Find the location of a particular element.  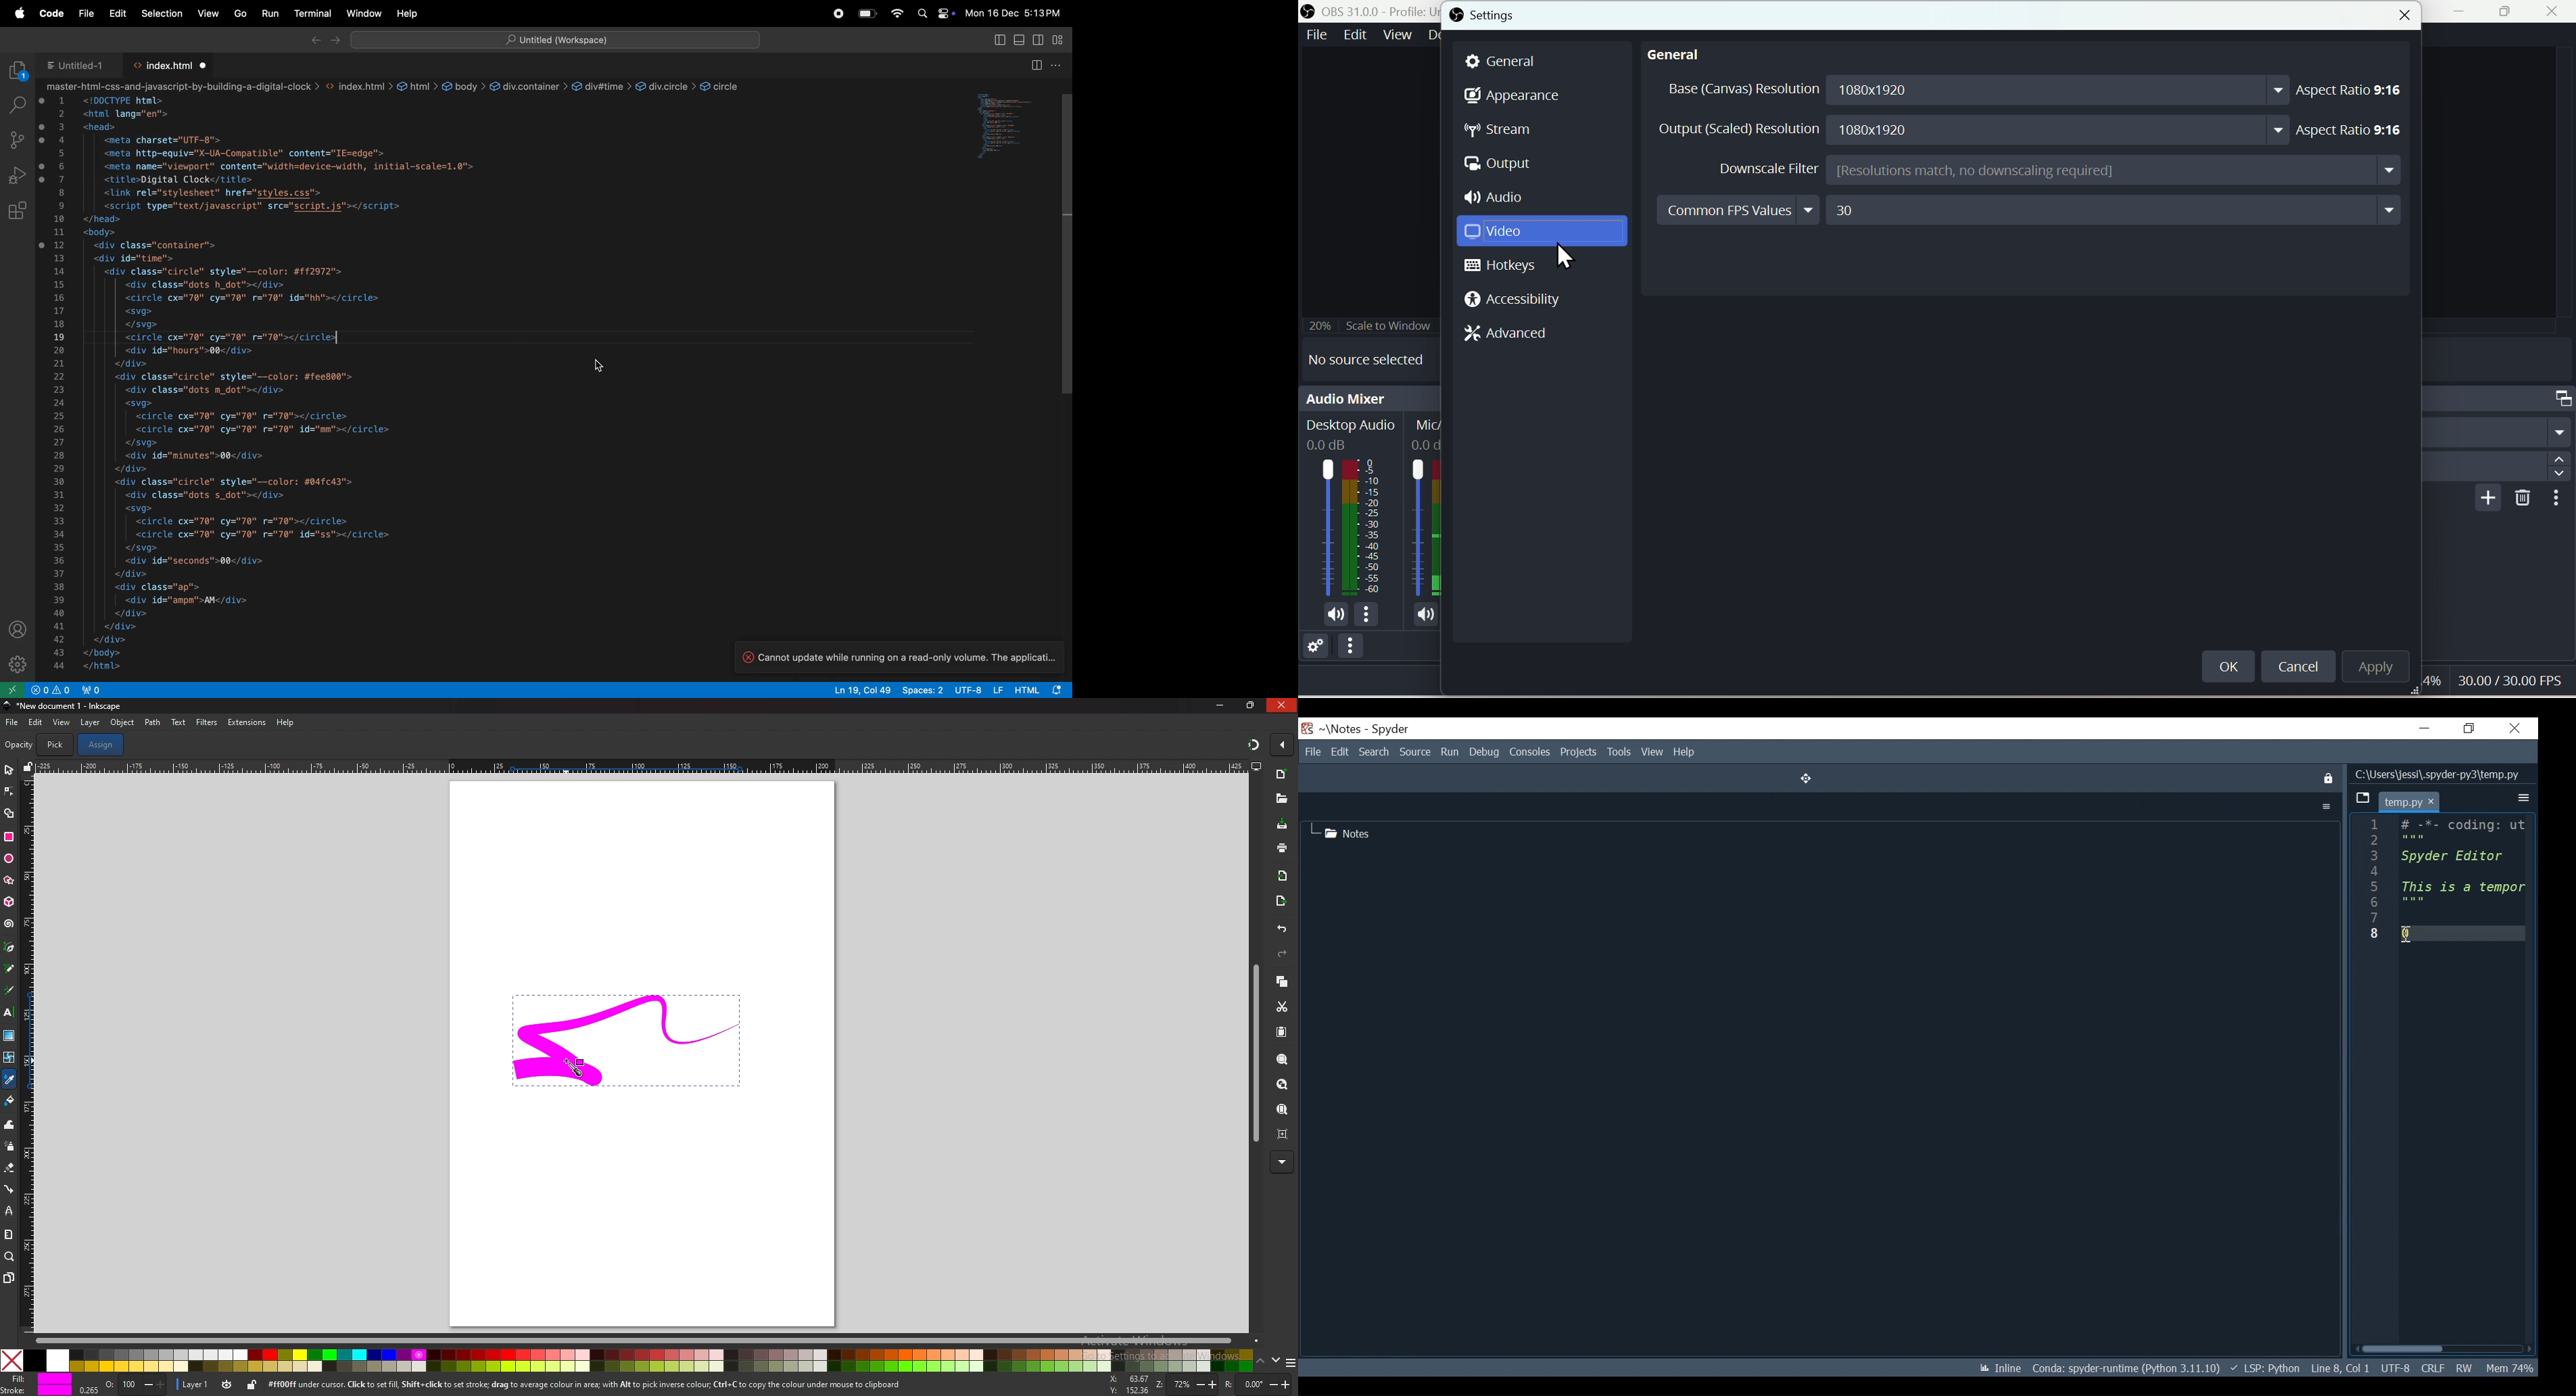

opacity is located at coordinates (19, 745).